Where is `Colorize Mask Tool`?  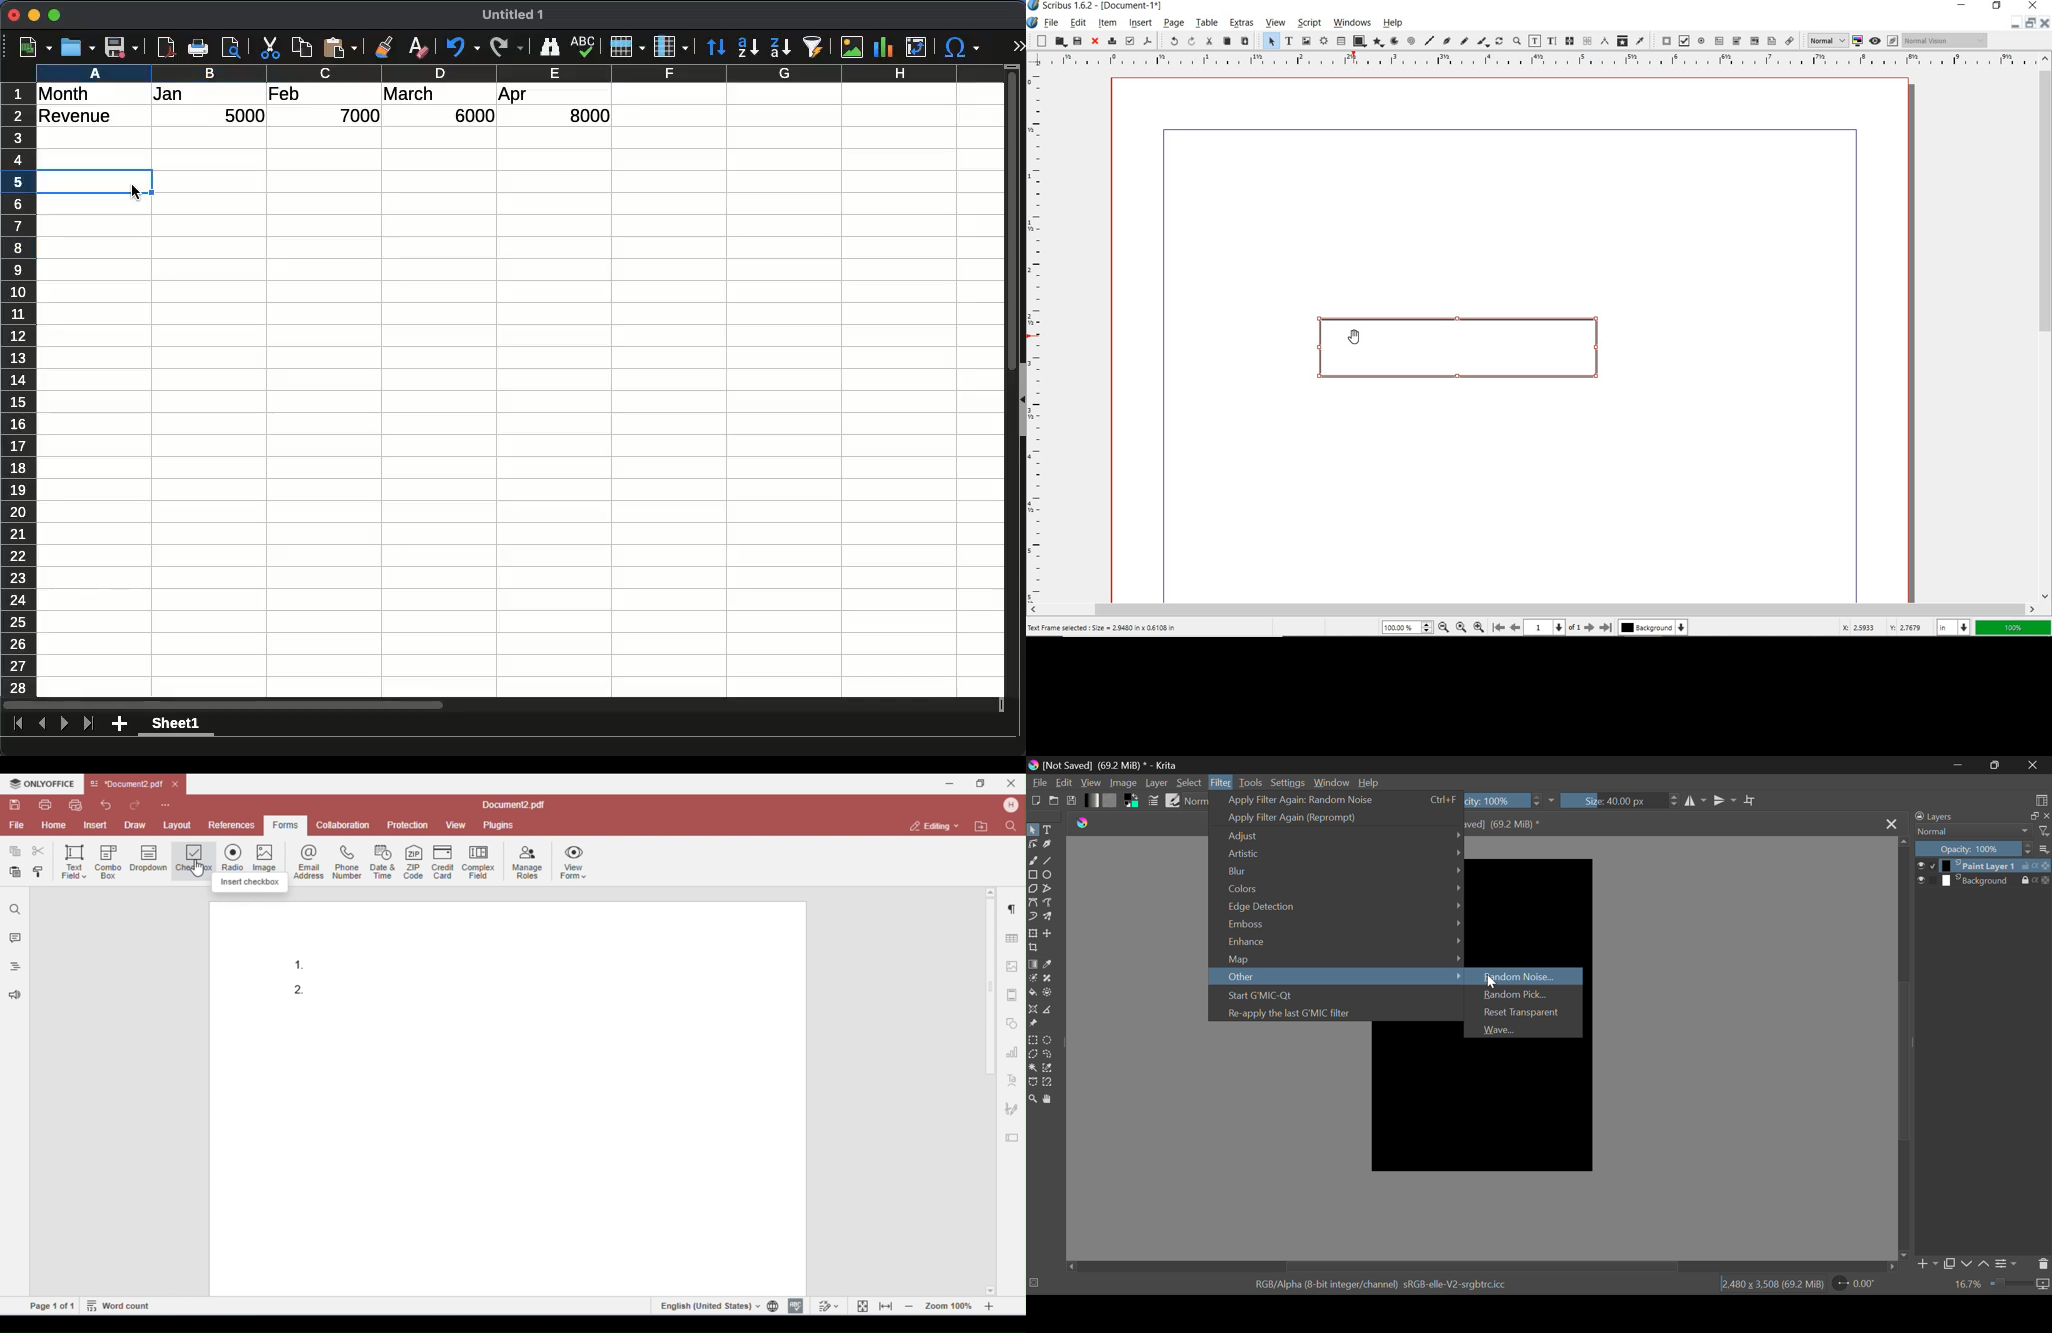
Colorize Mask Tool is located at coordinates (1033, 979).